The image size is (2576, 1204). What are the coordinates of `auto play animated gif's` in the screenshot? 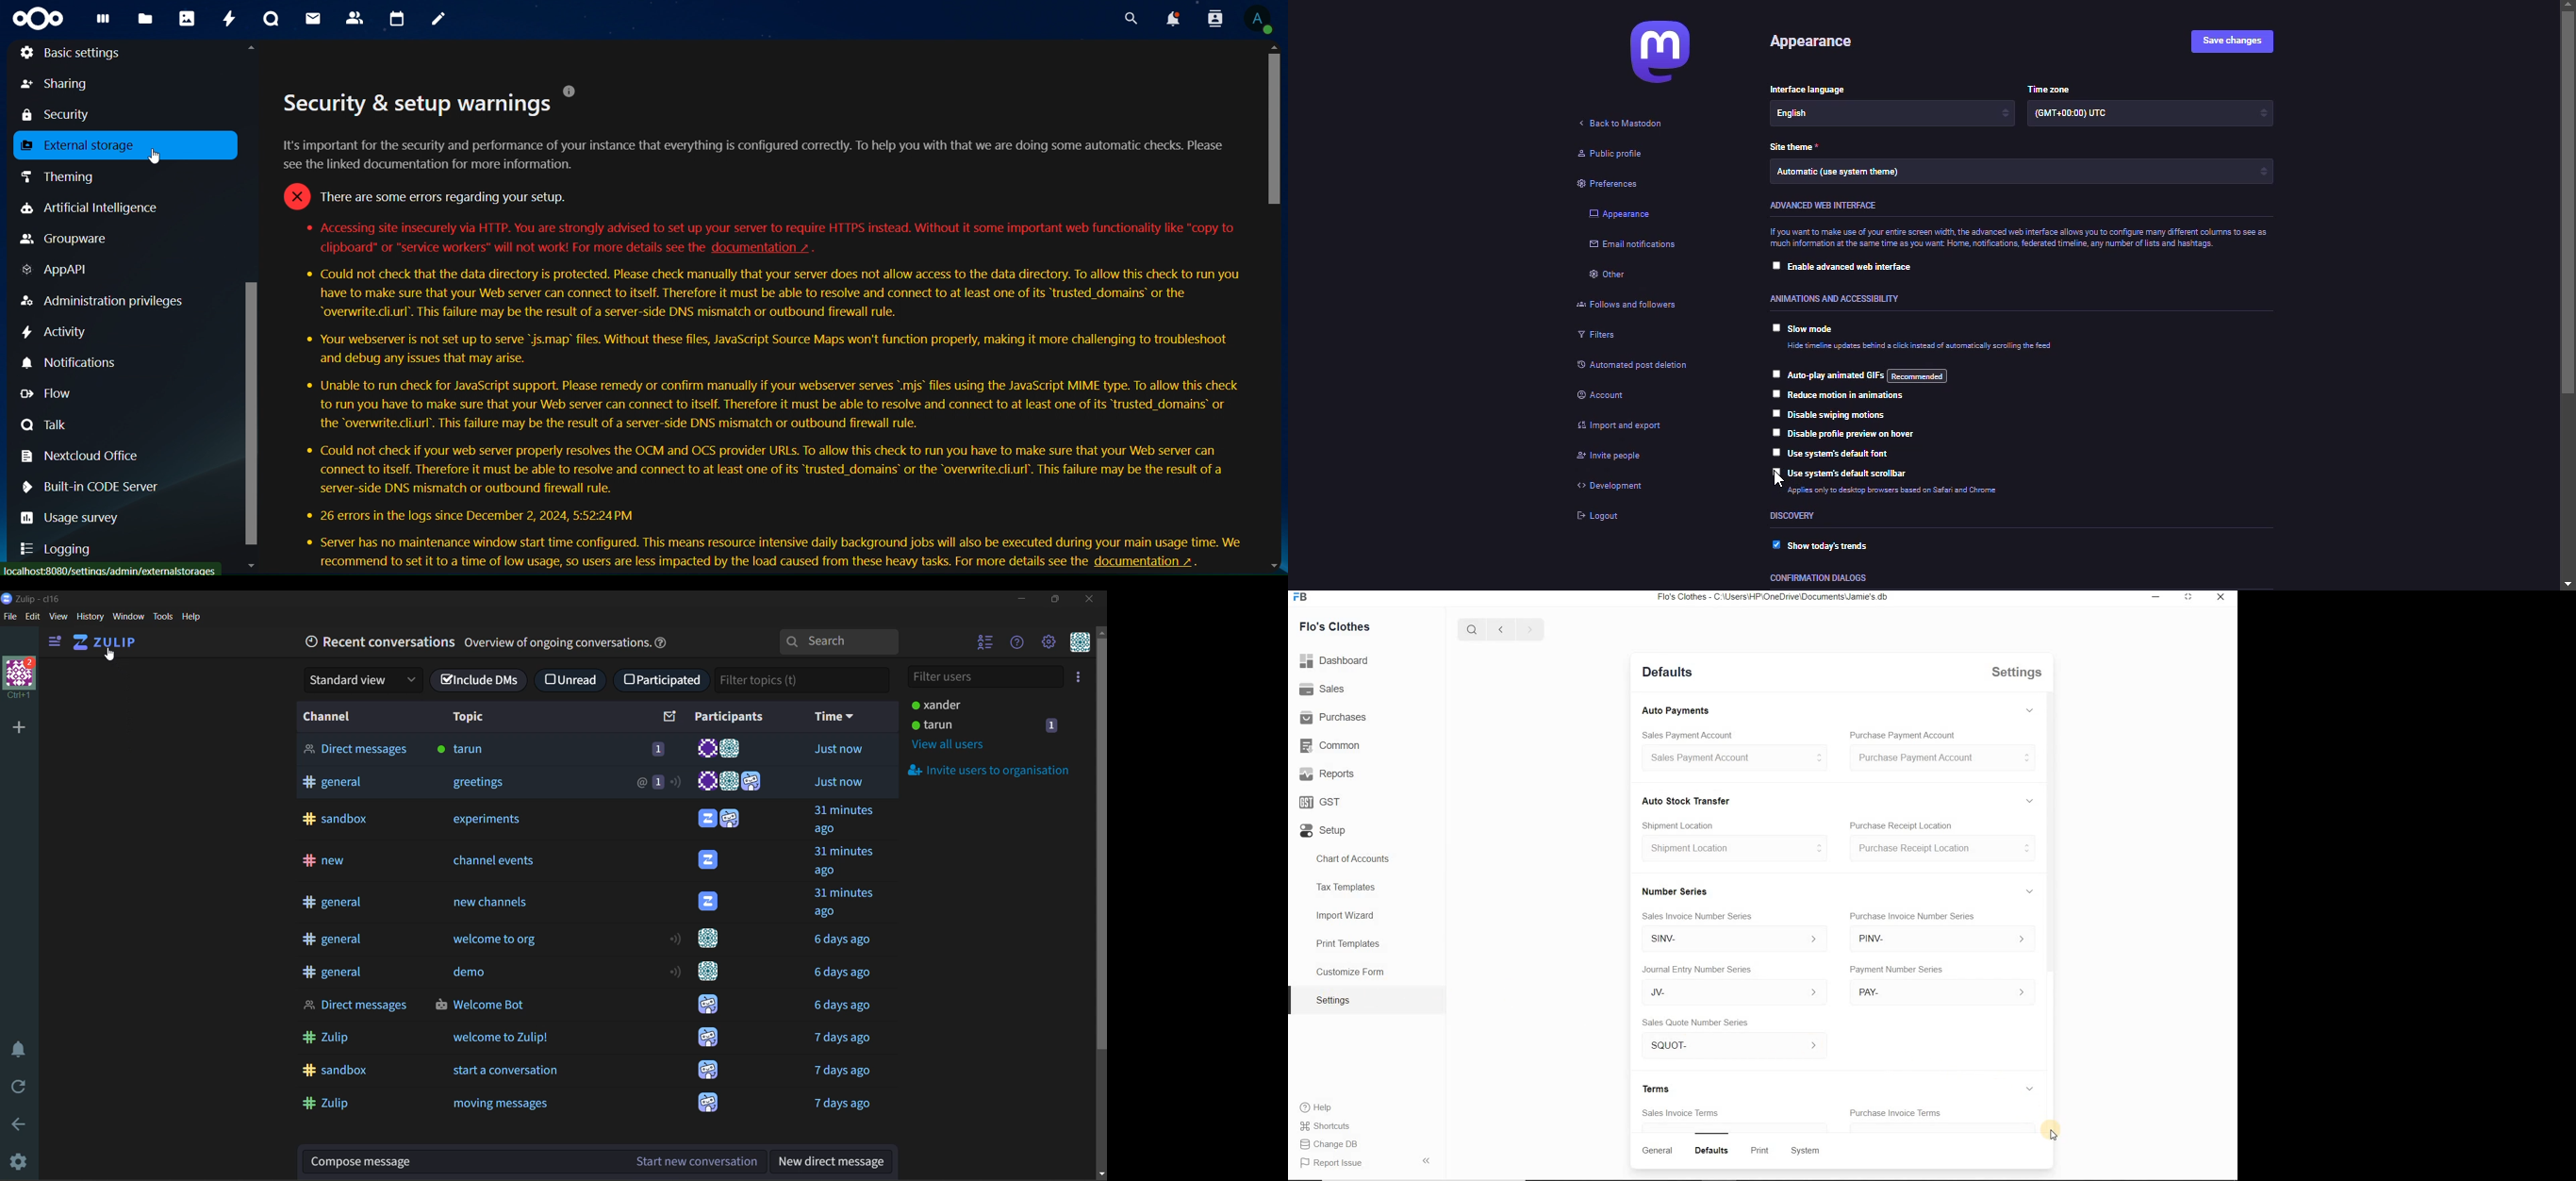 It's located at (1869, 374).